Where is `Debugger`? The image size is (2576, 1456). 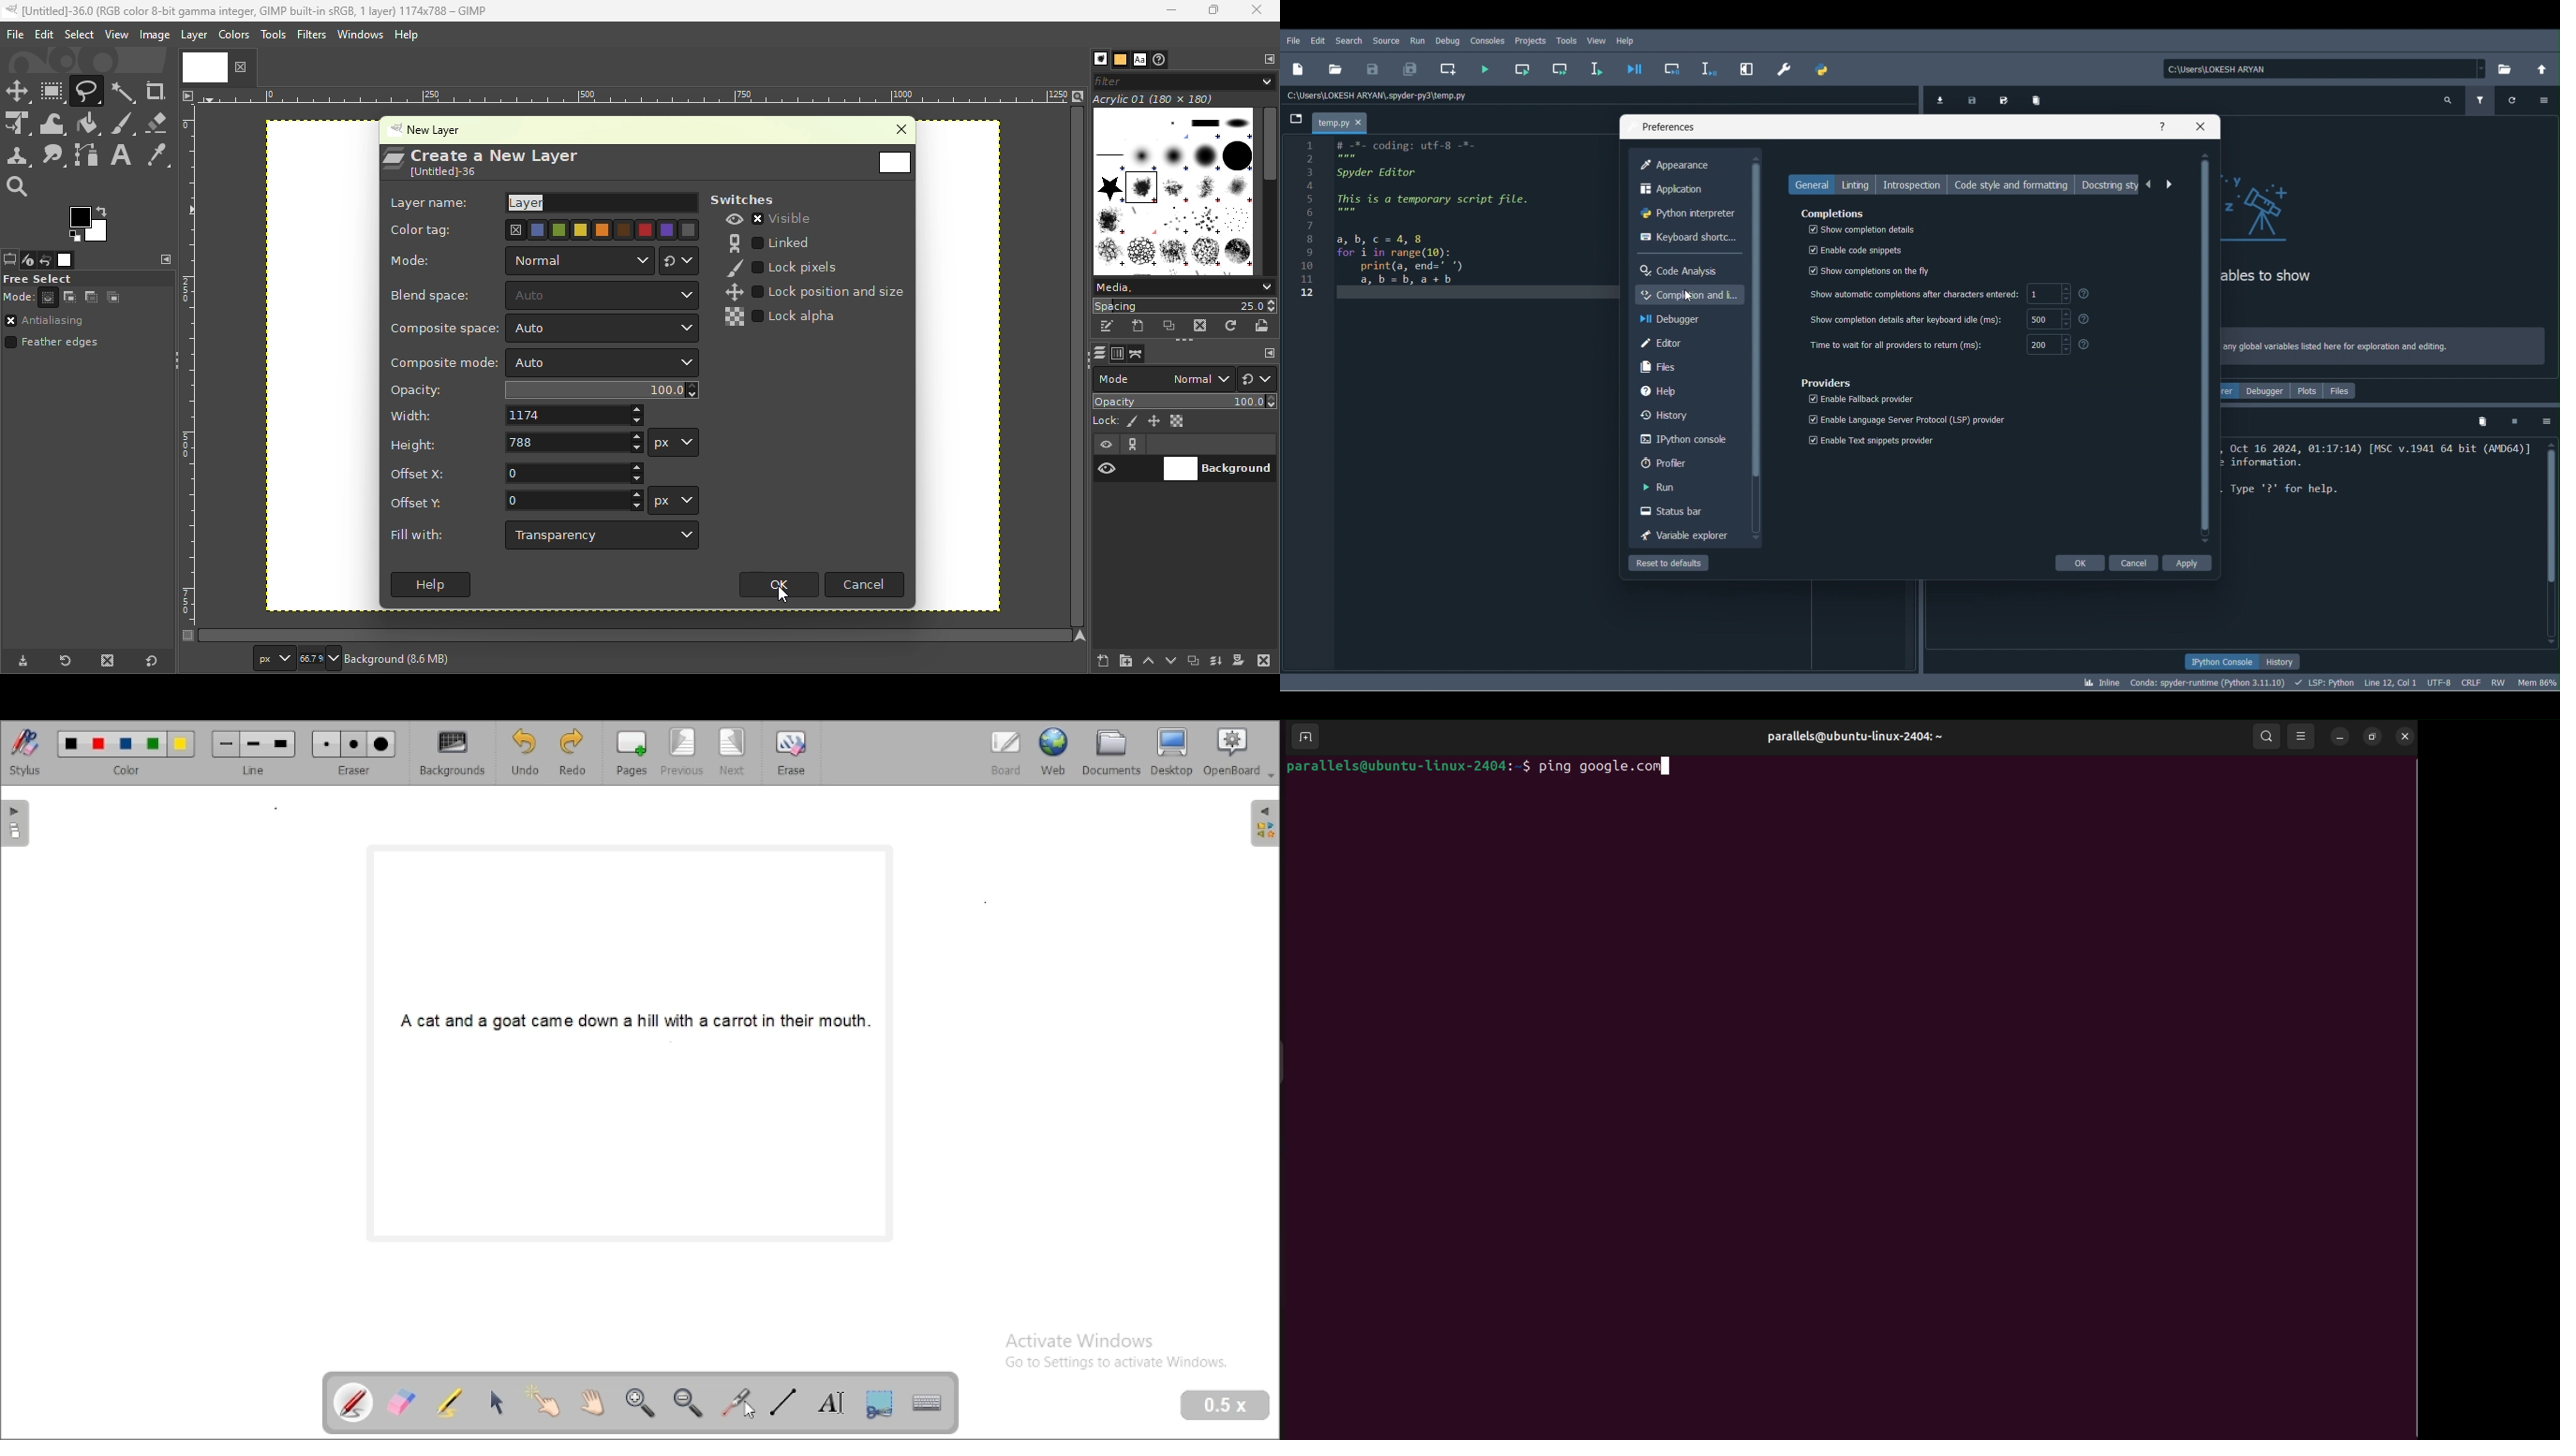 Debugger is located at coordinates (1679, 320).